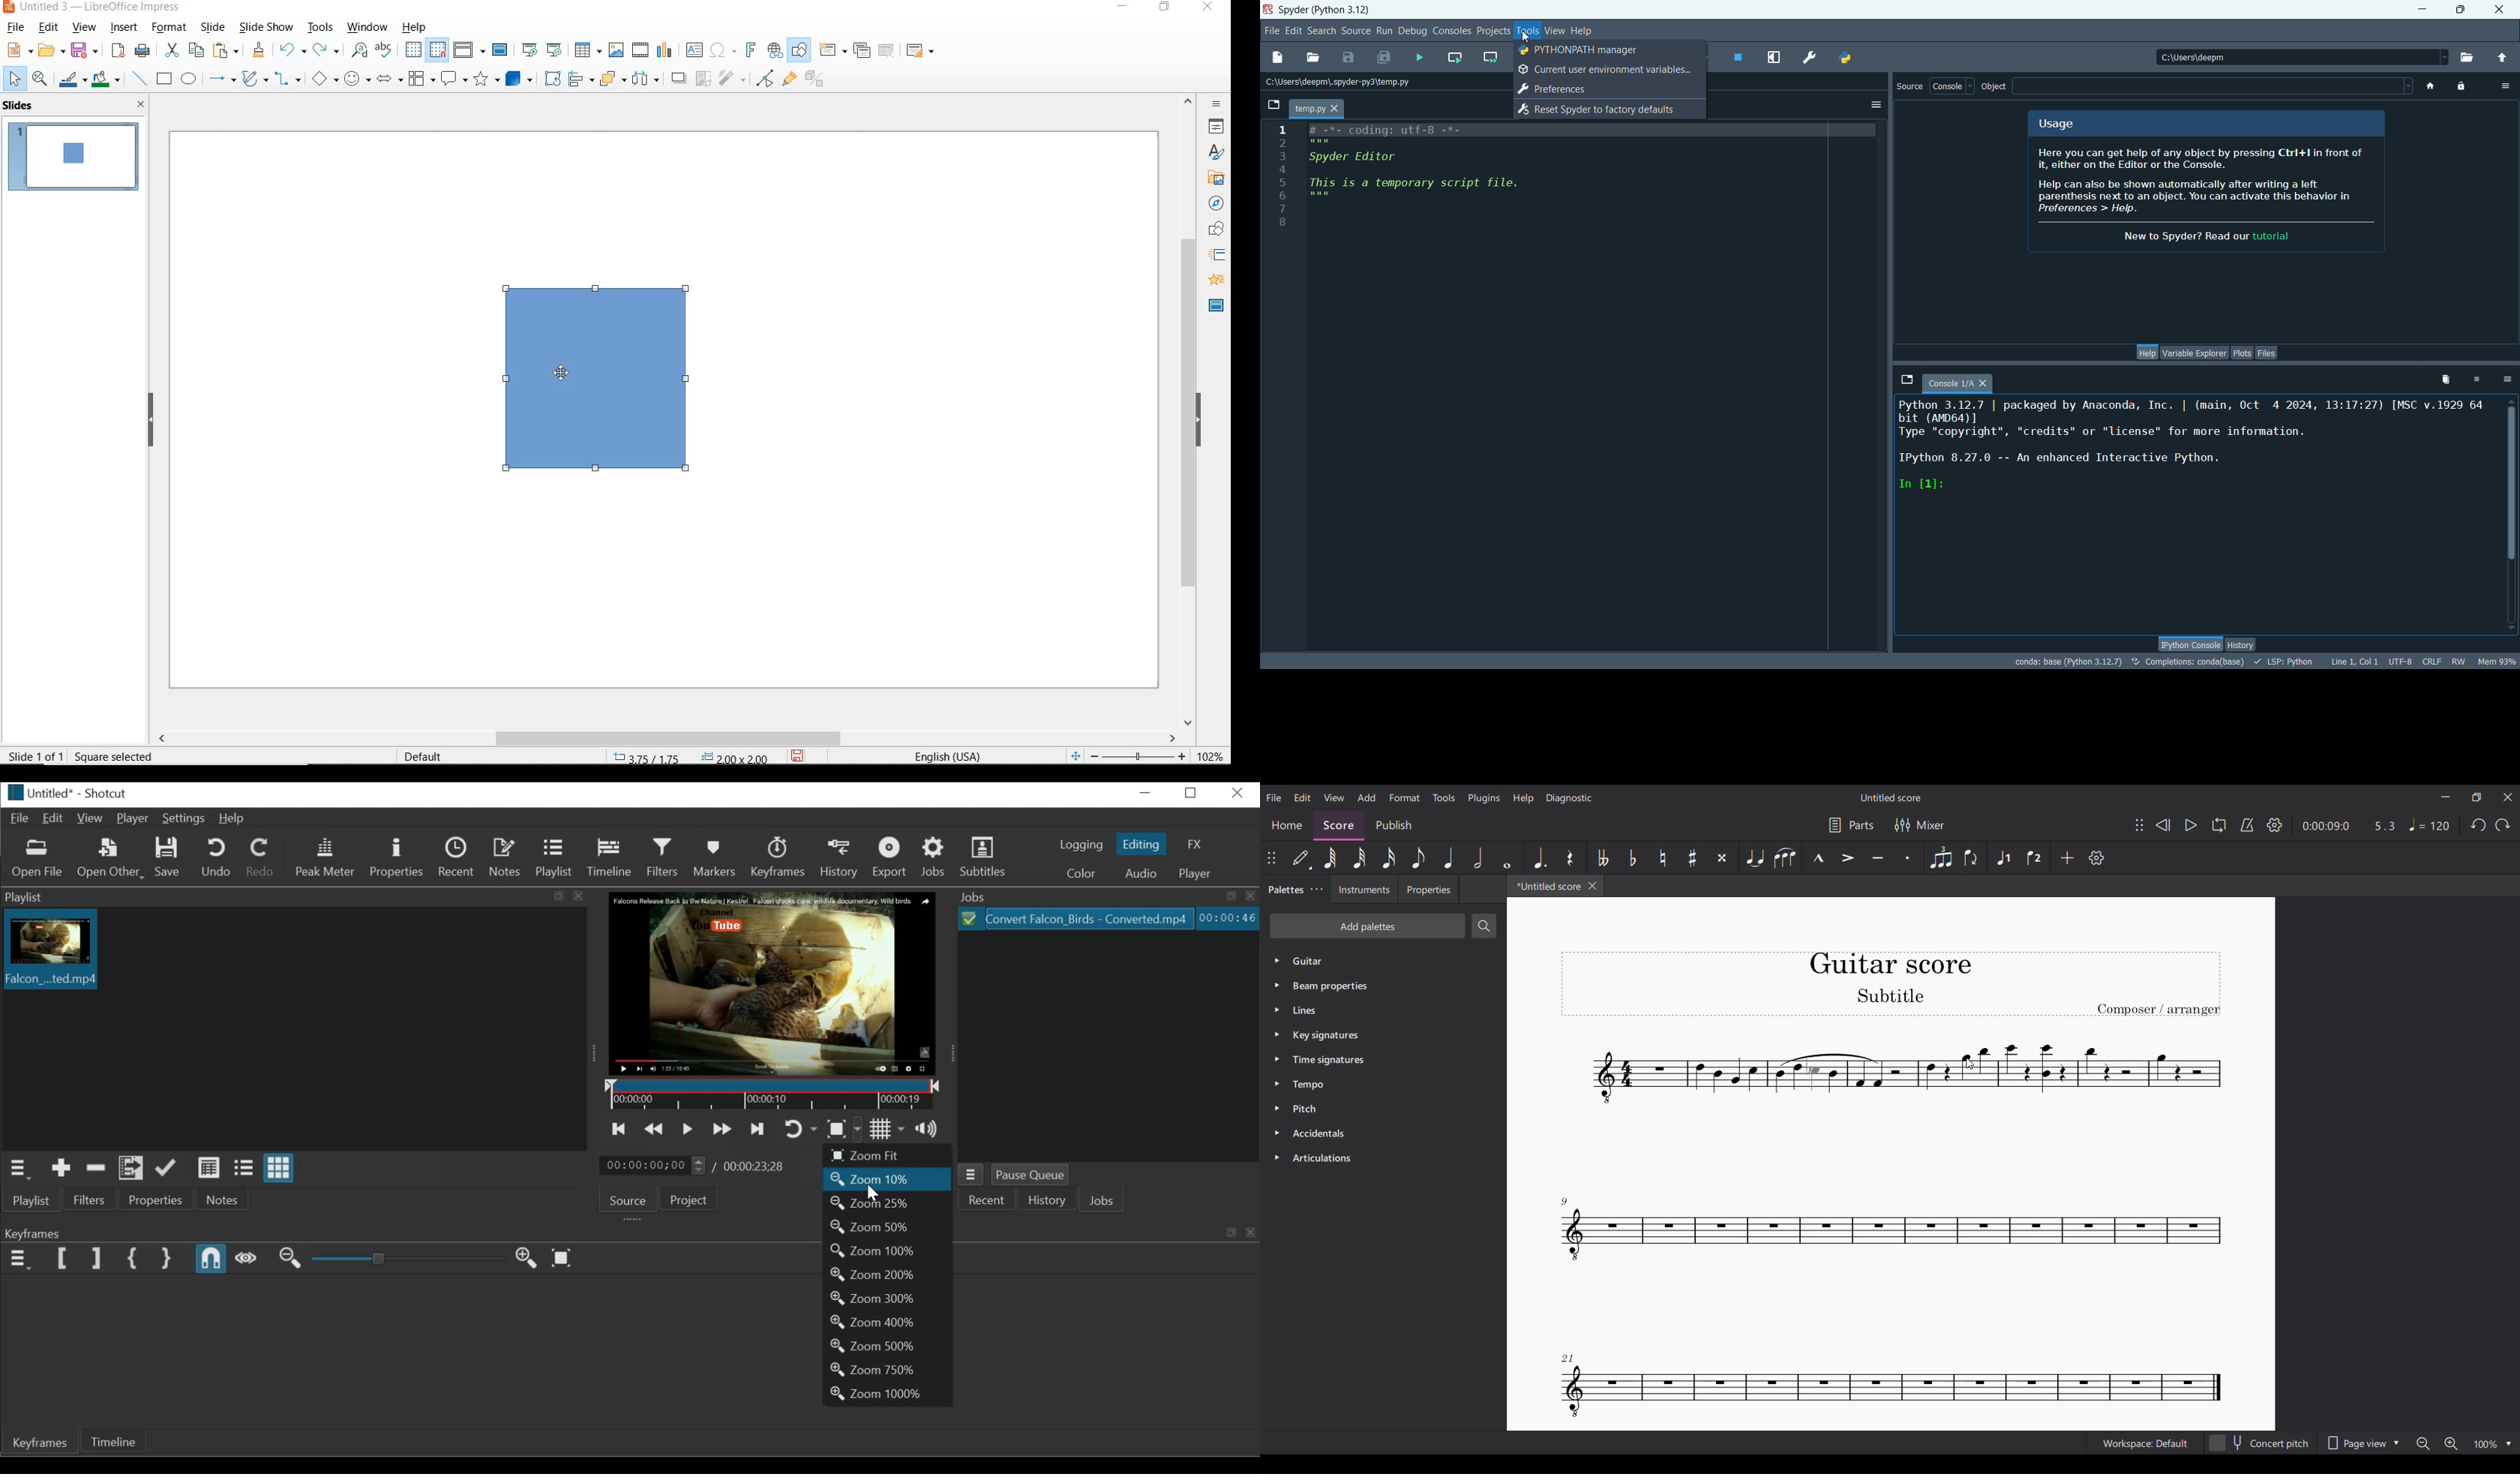 This screenshot has height=1484, width=2520. I want to click on Recent, so click(982, 1200).